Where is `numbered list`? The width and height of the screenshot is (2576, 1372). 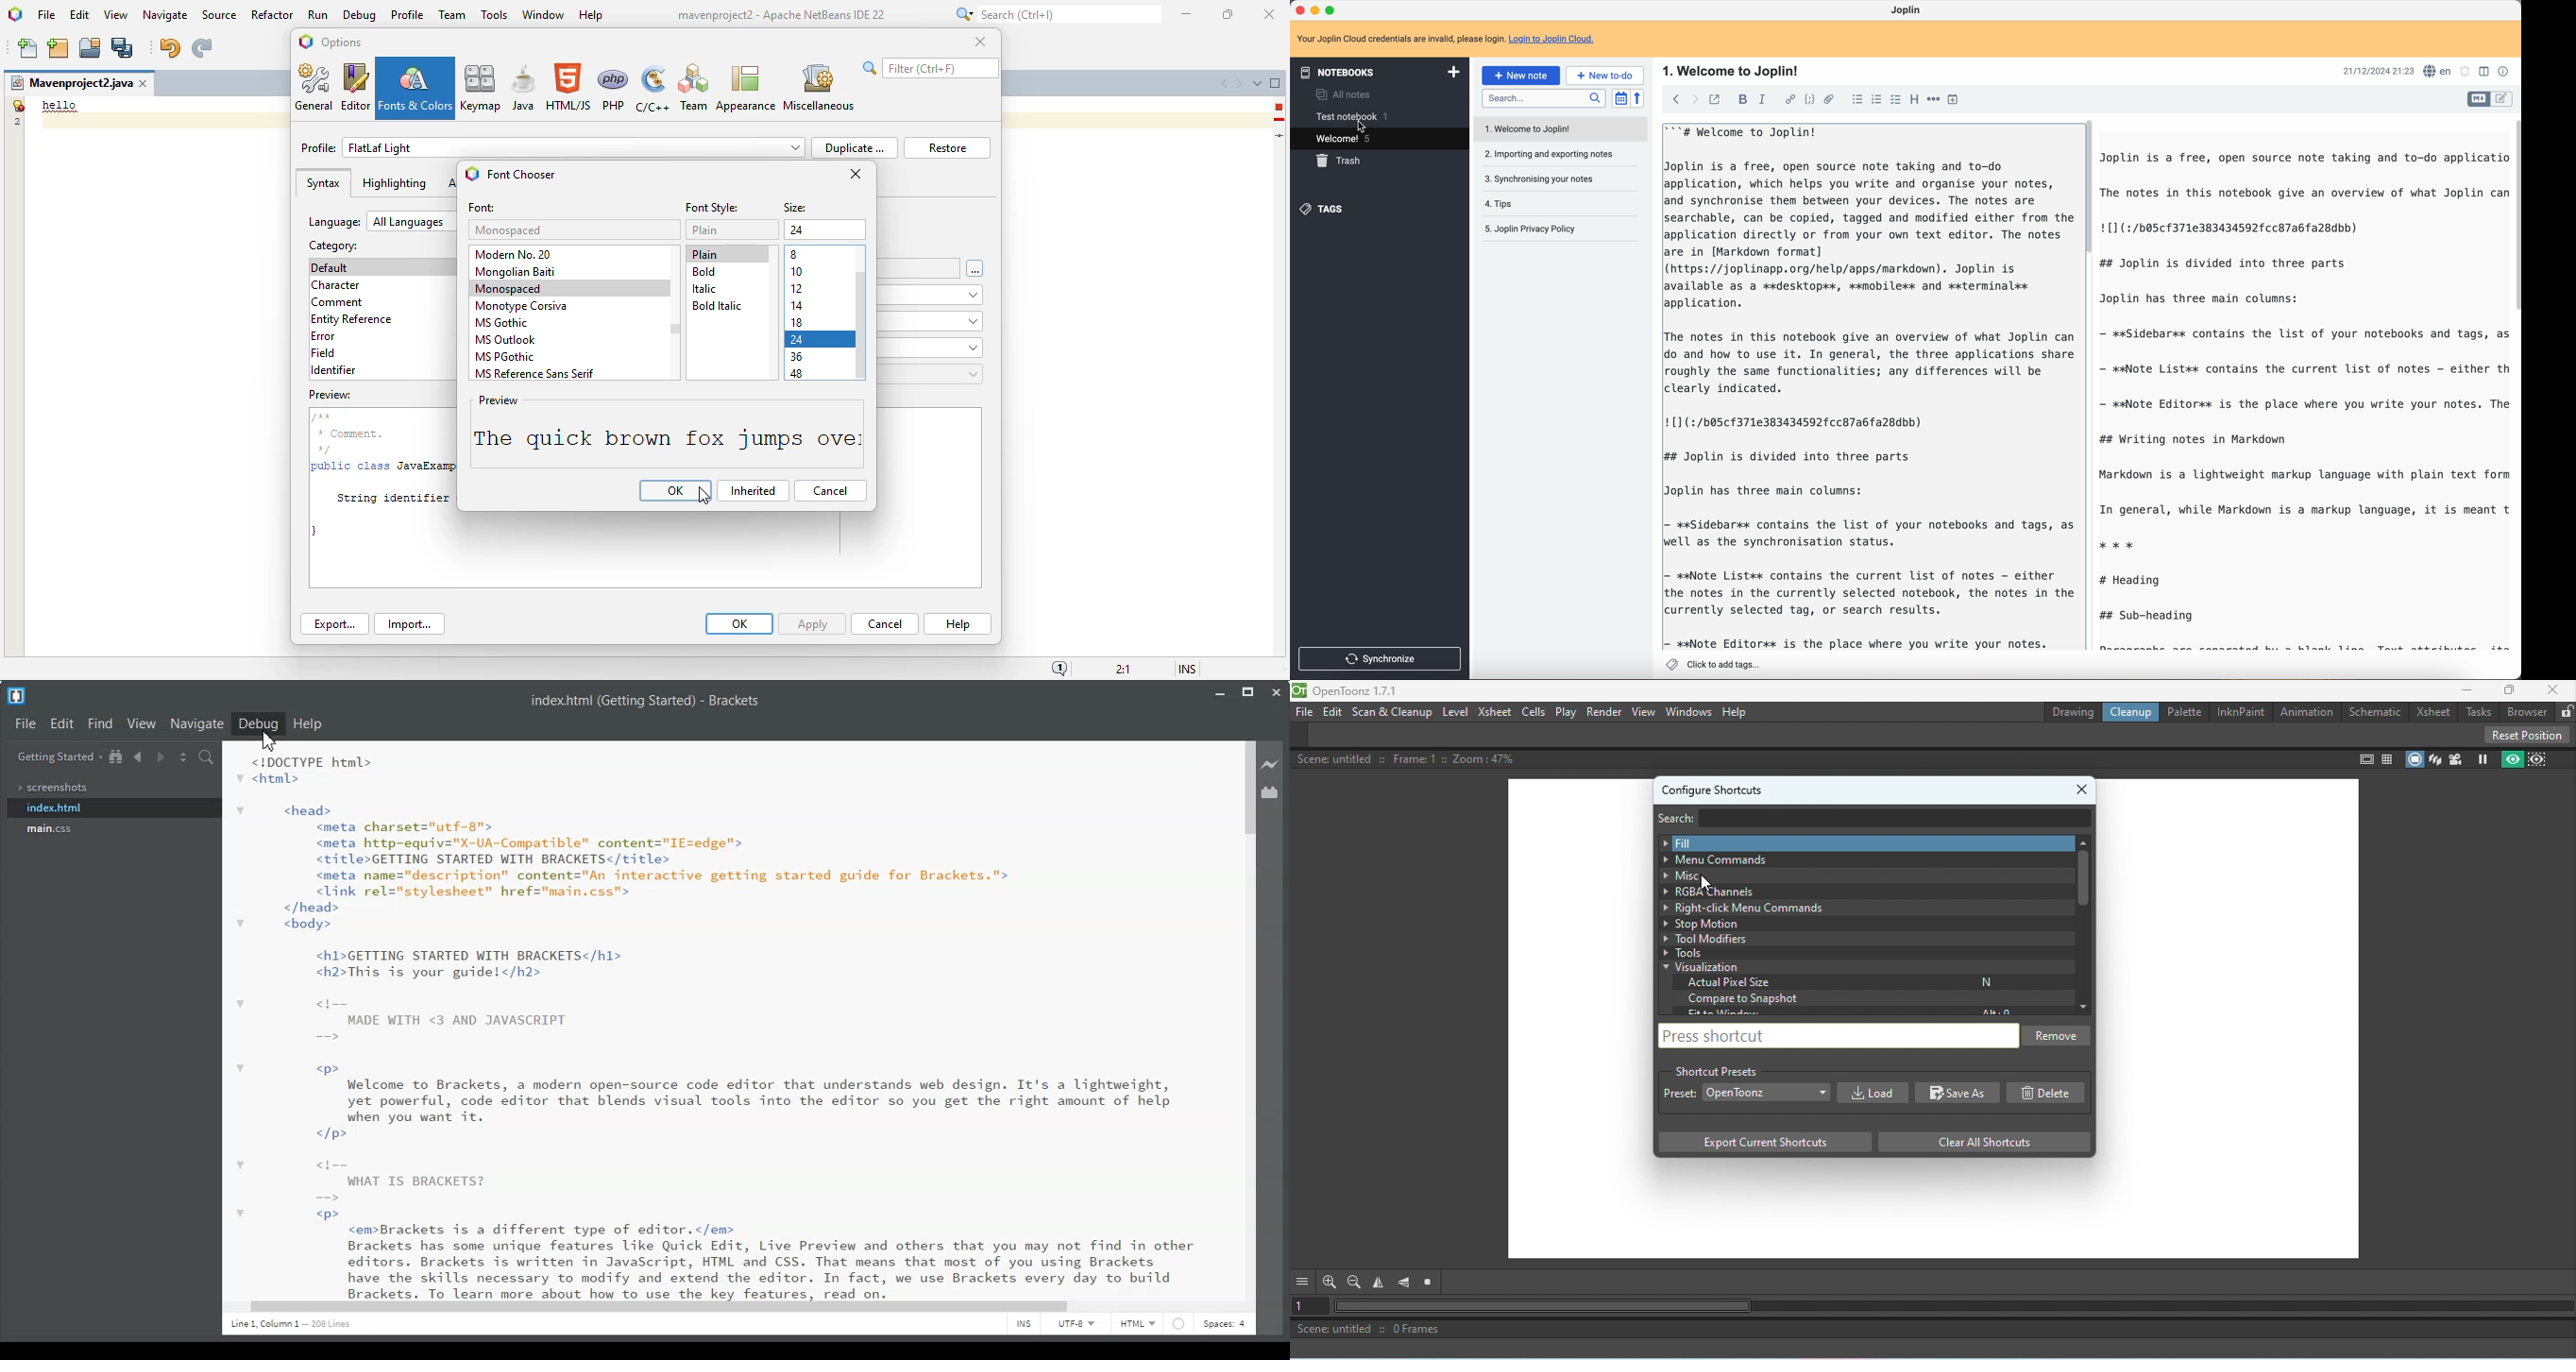
numbered list is located at coordinates (1878, 99).